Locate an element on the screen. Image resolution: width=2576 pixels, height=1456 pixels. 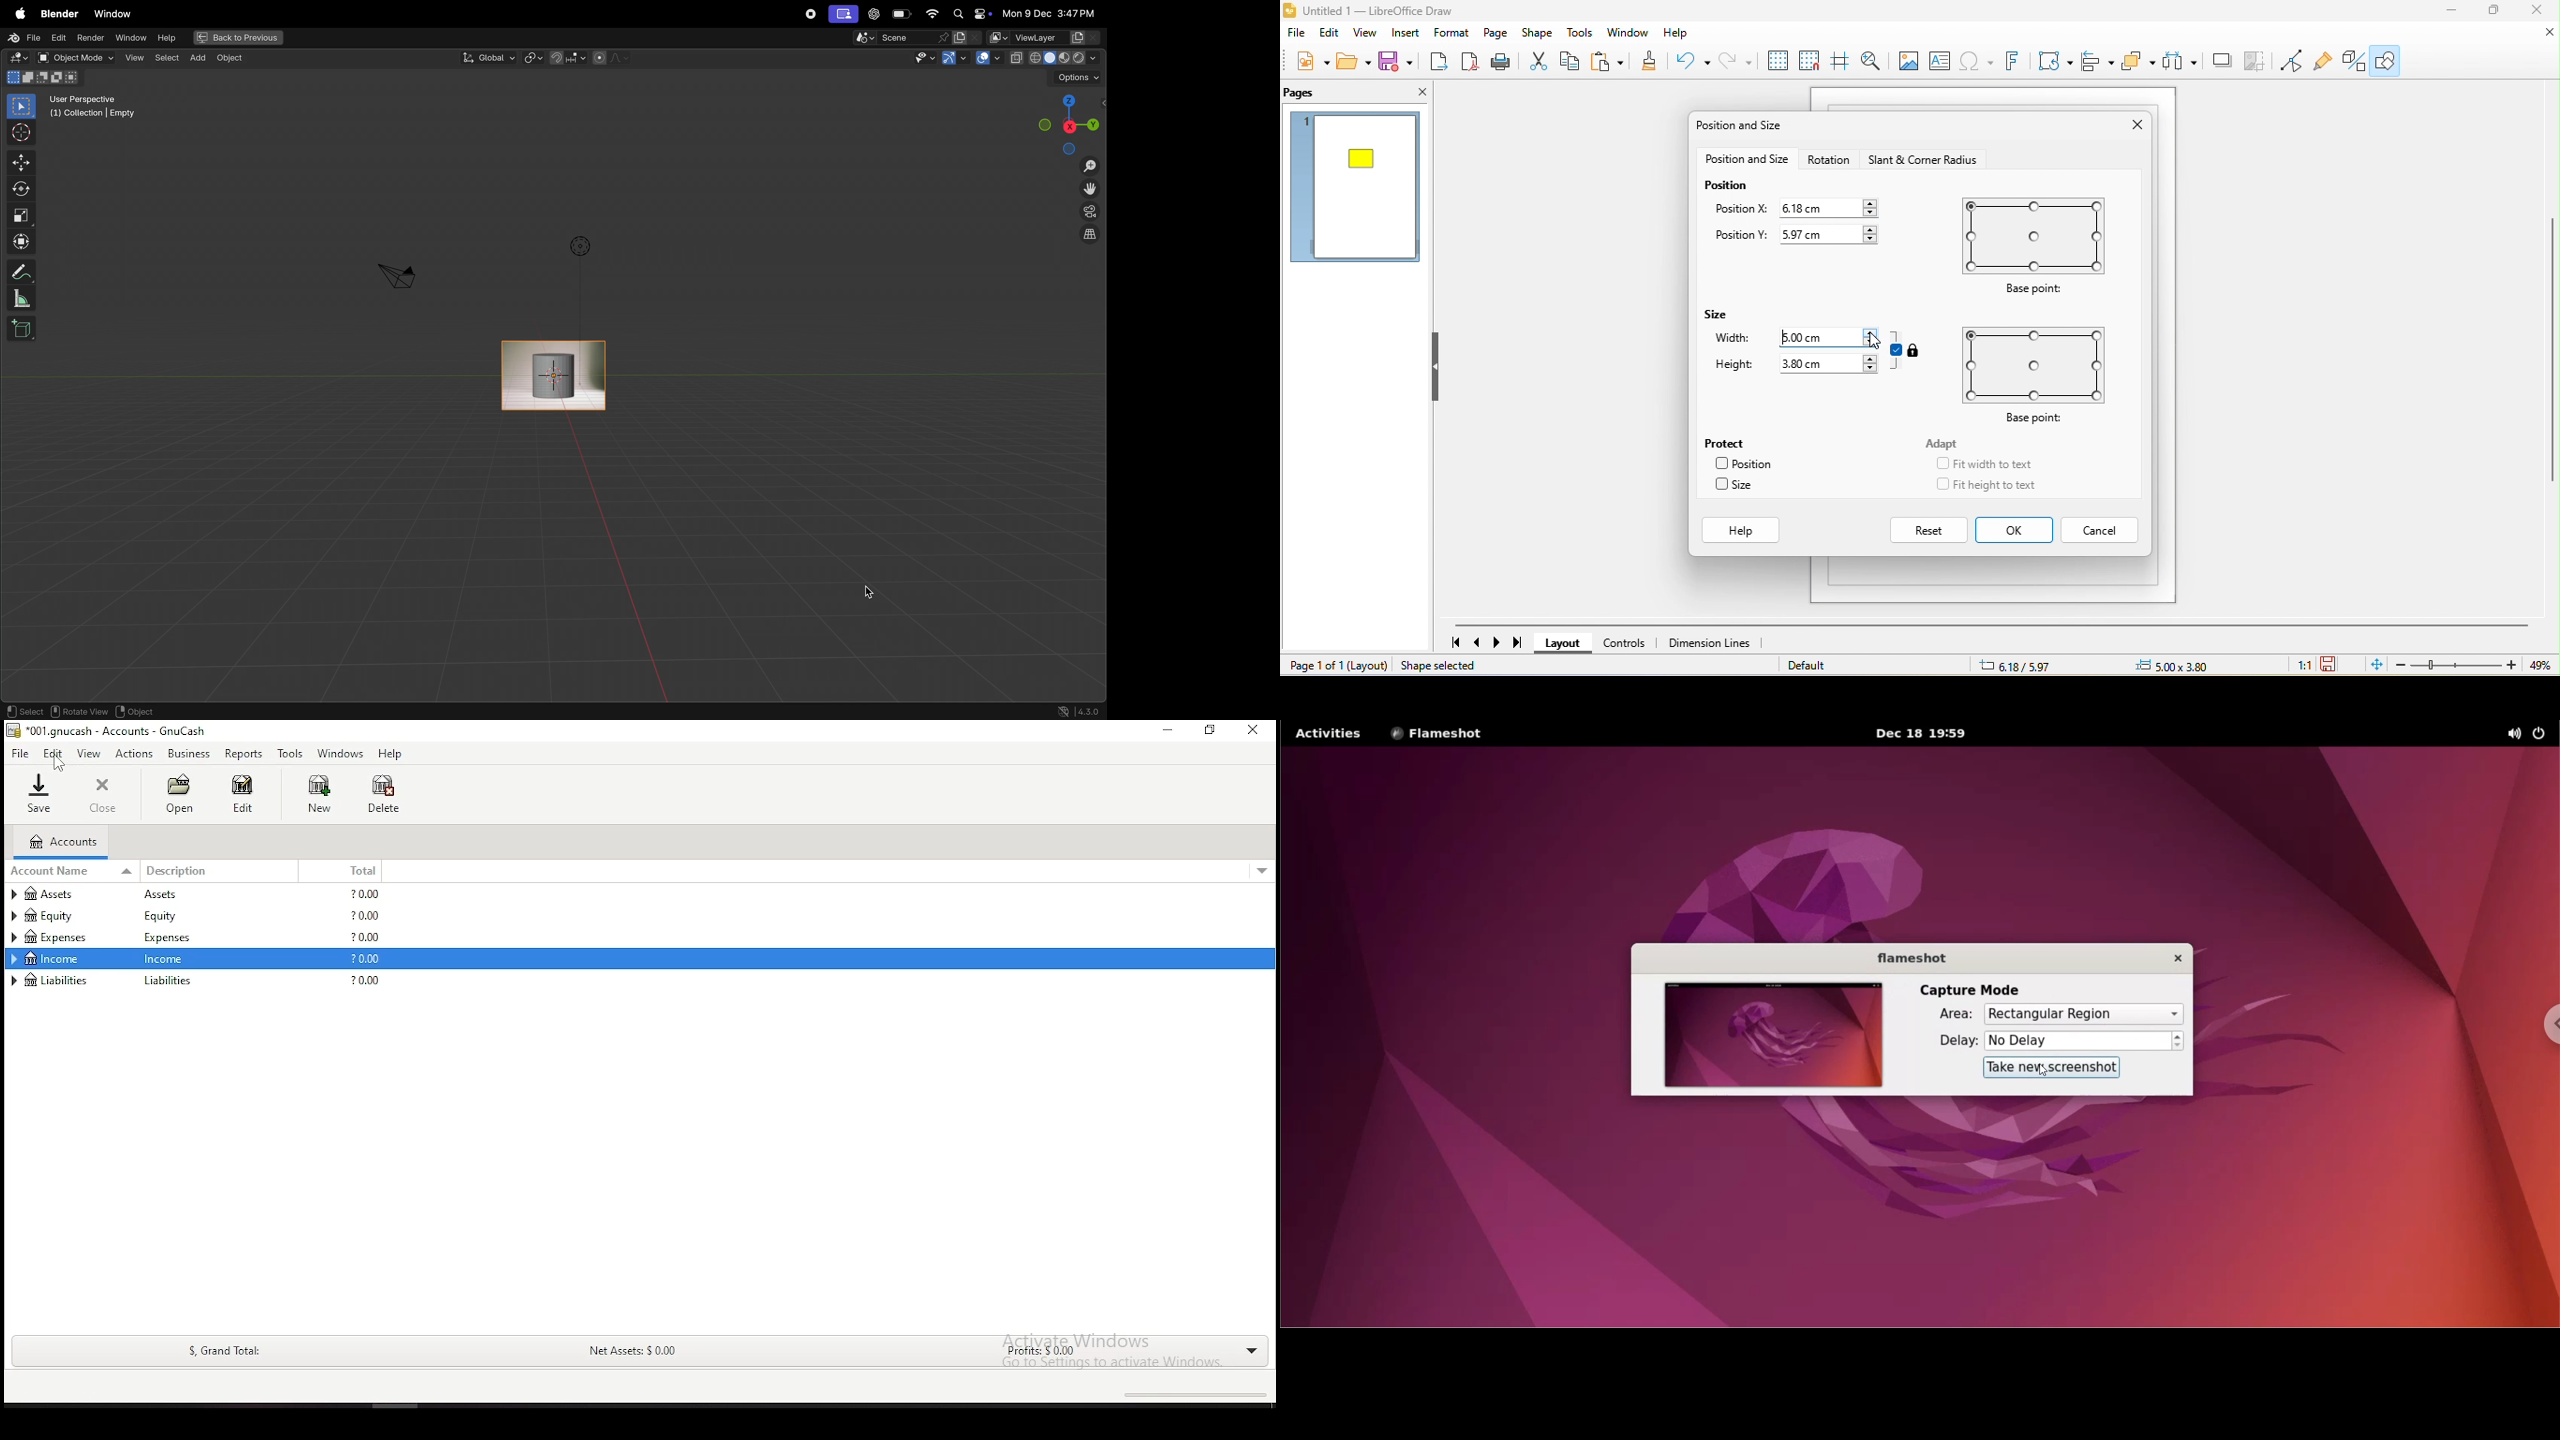
apple widgets is located at coordinates (968, 14).